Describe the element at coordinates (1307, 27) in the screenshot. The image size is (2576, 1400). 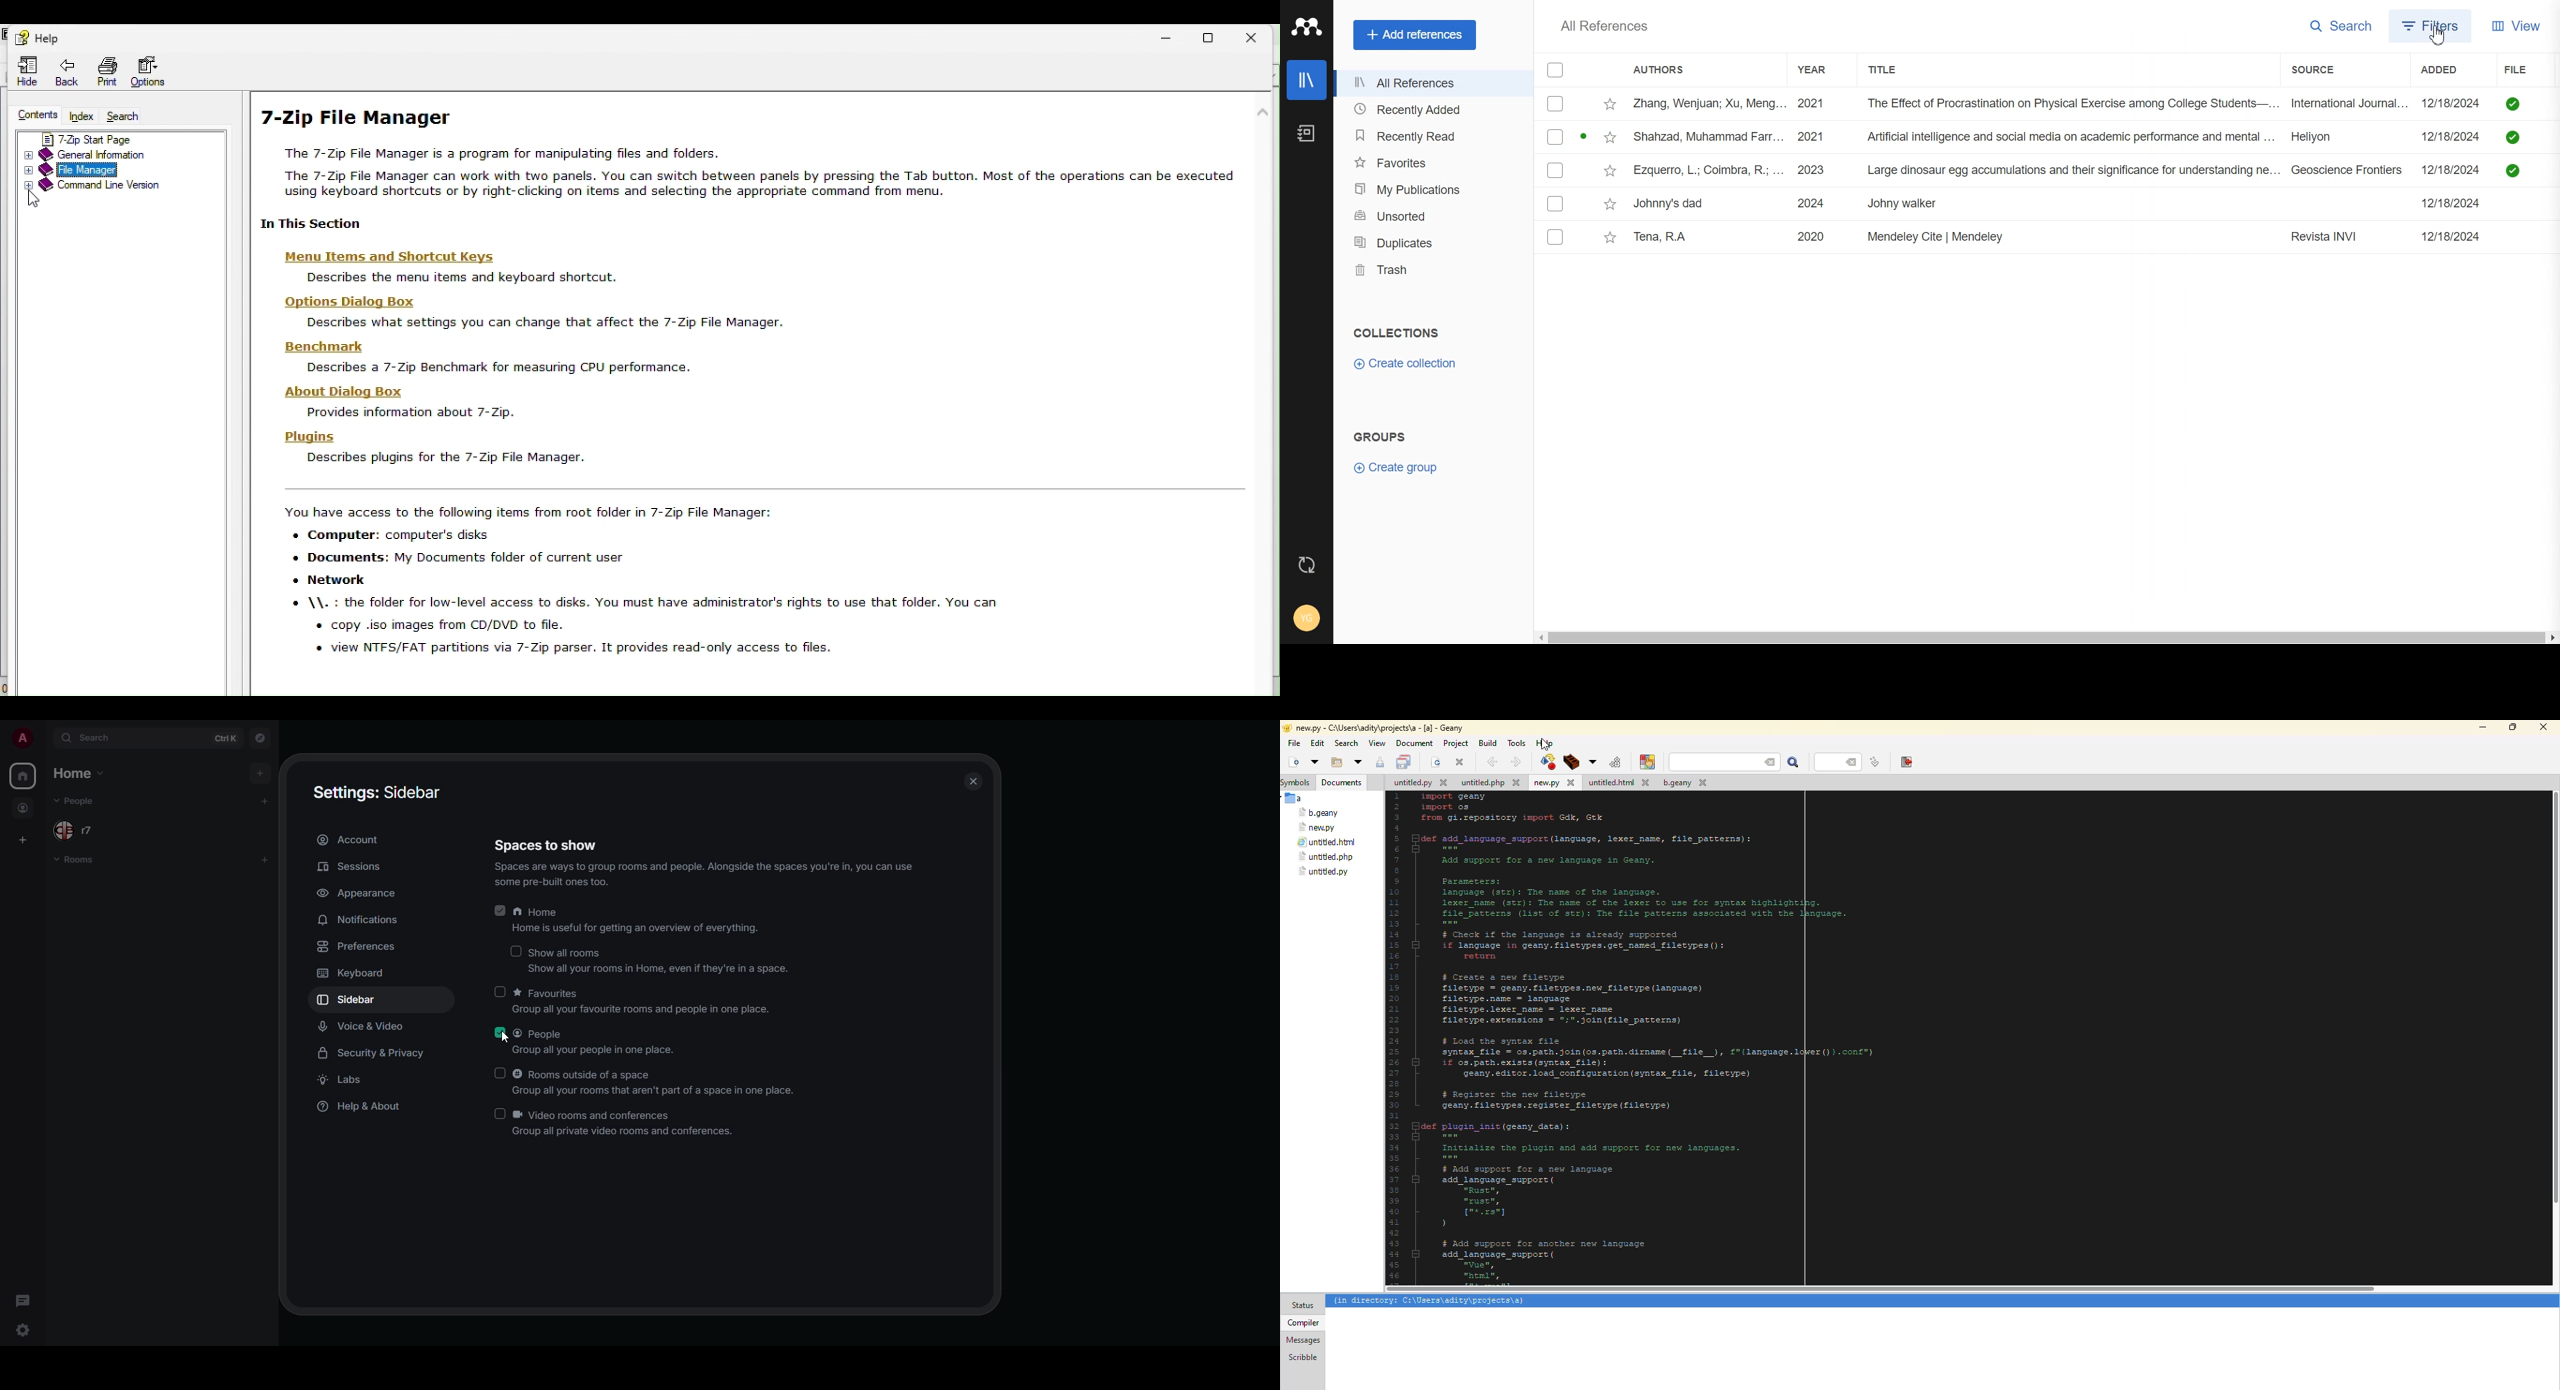
I see `Logo` at that location.